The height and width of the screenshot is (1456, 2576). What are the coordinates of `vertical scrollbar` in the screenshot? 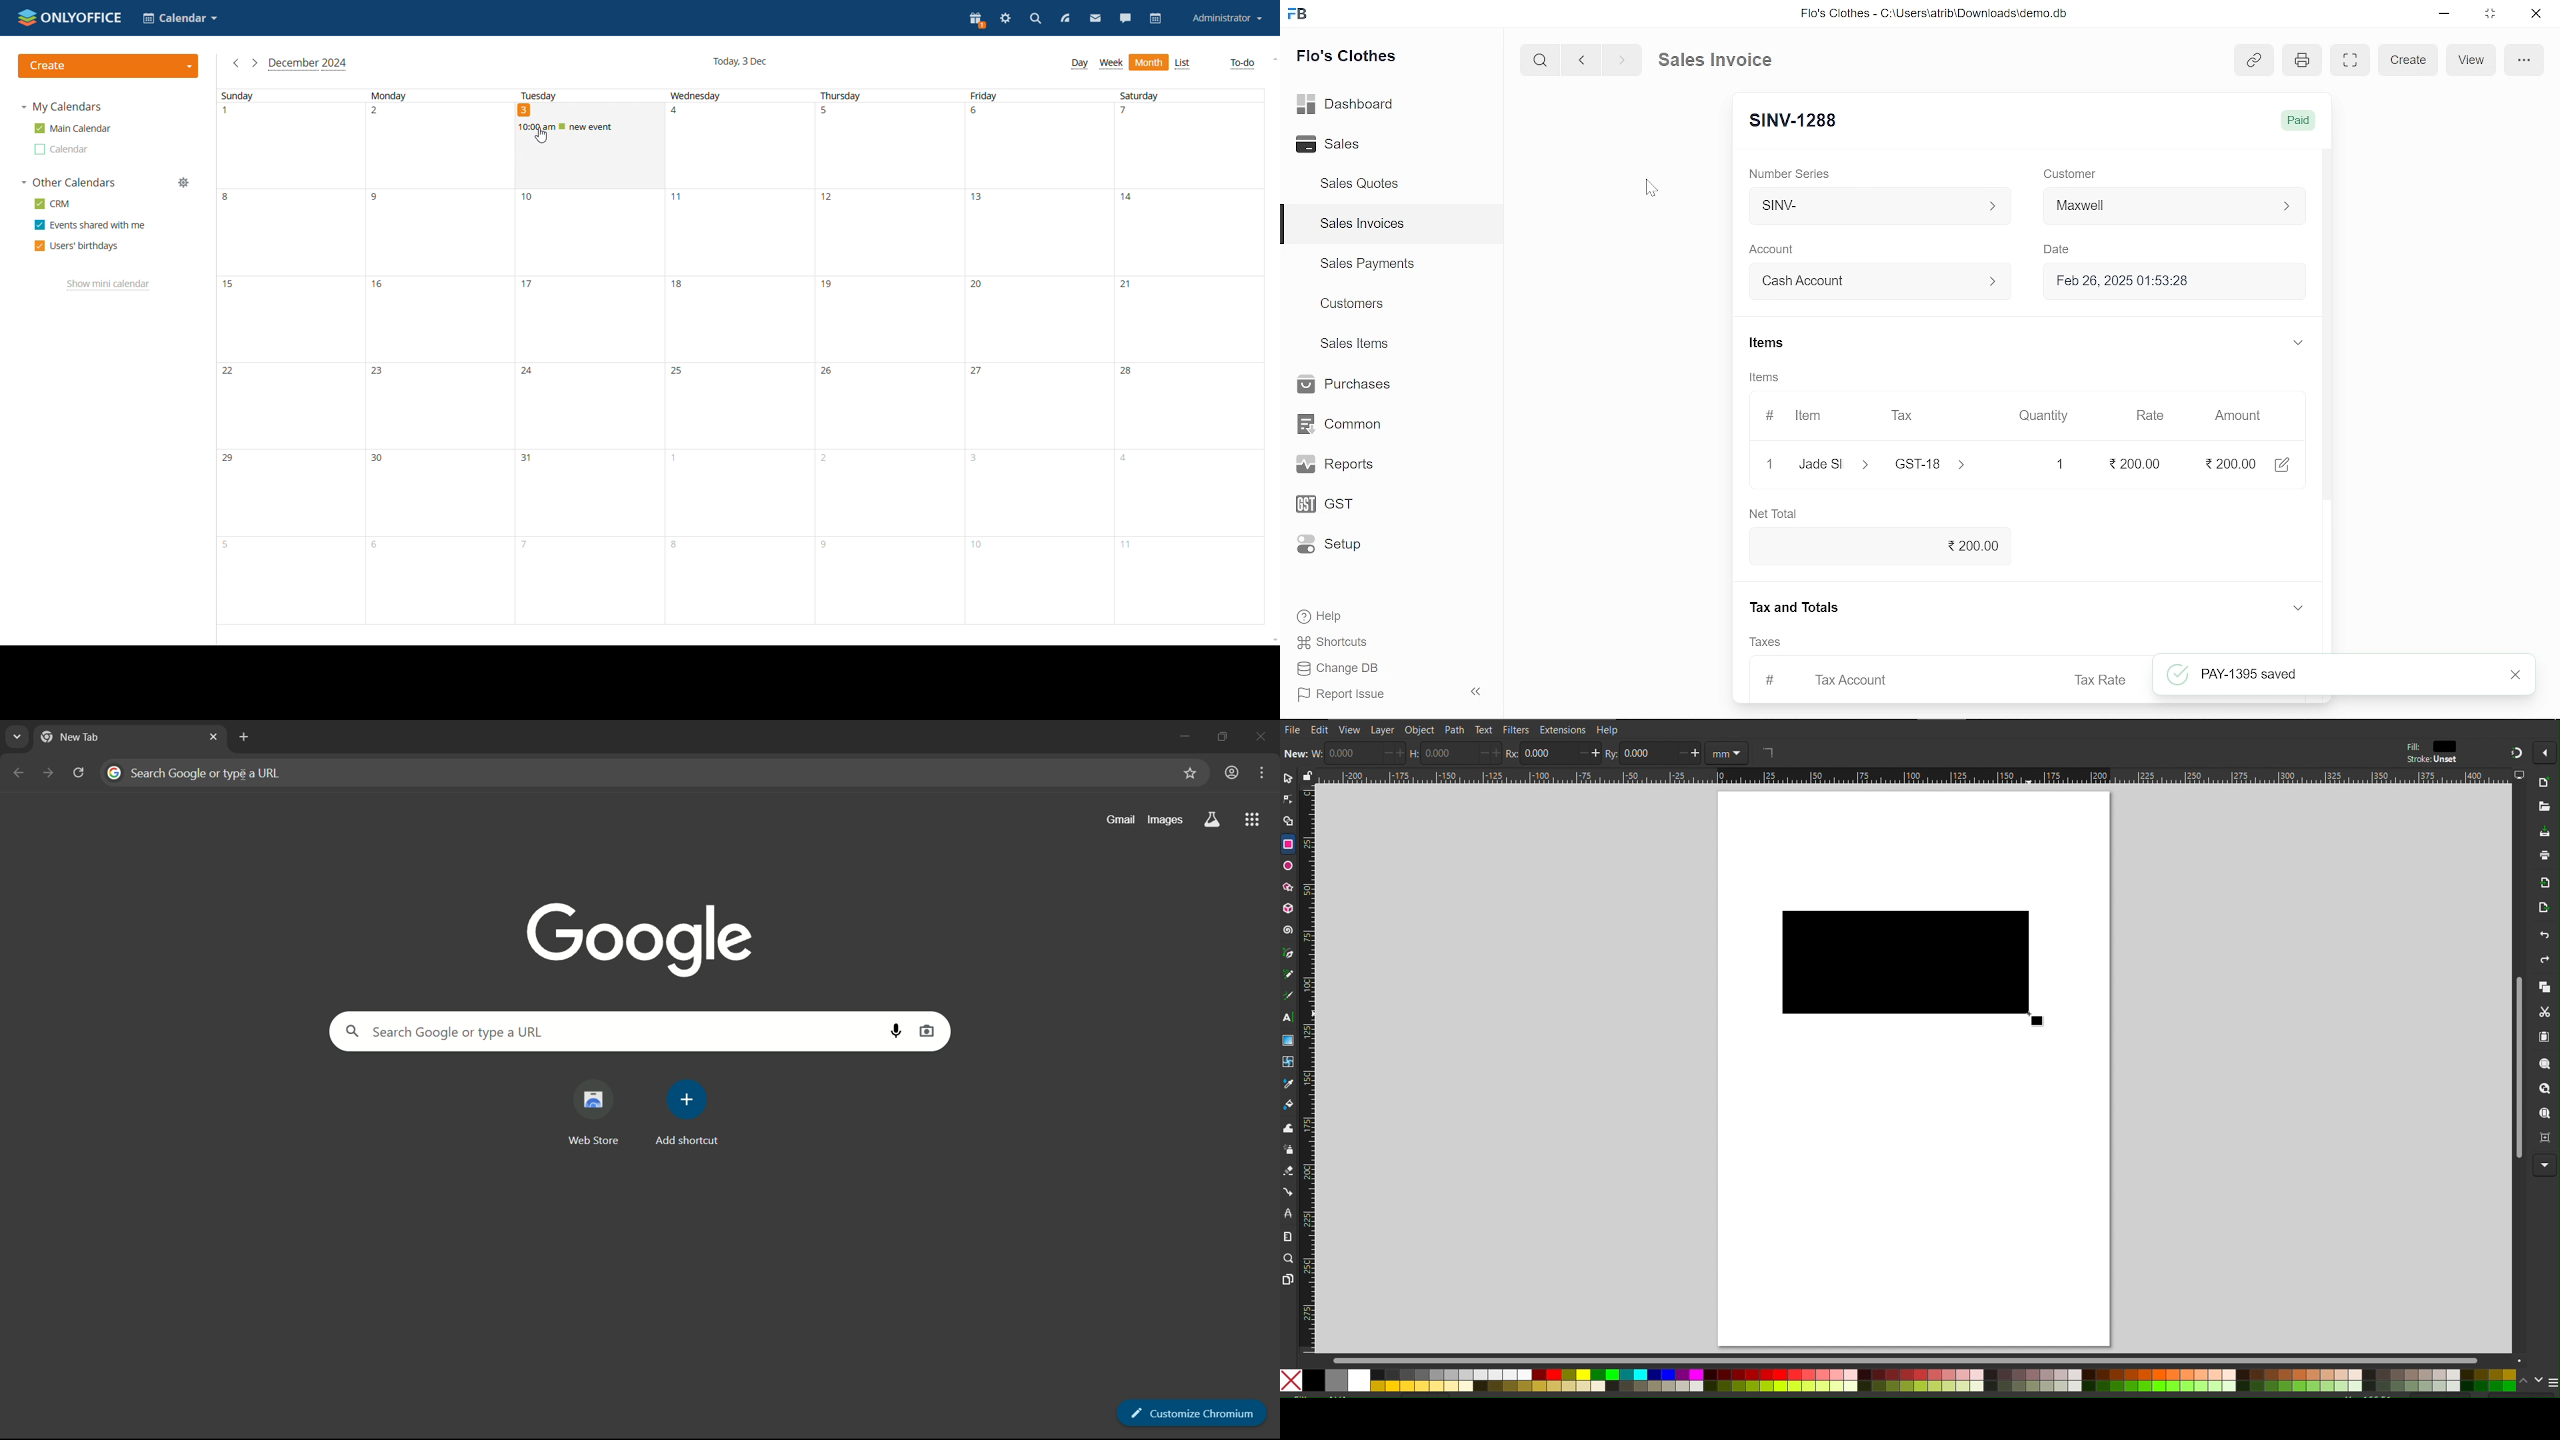 It's located at (2330, 355).